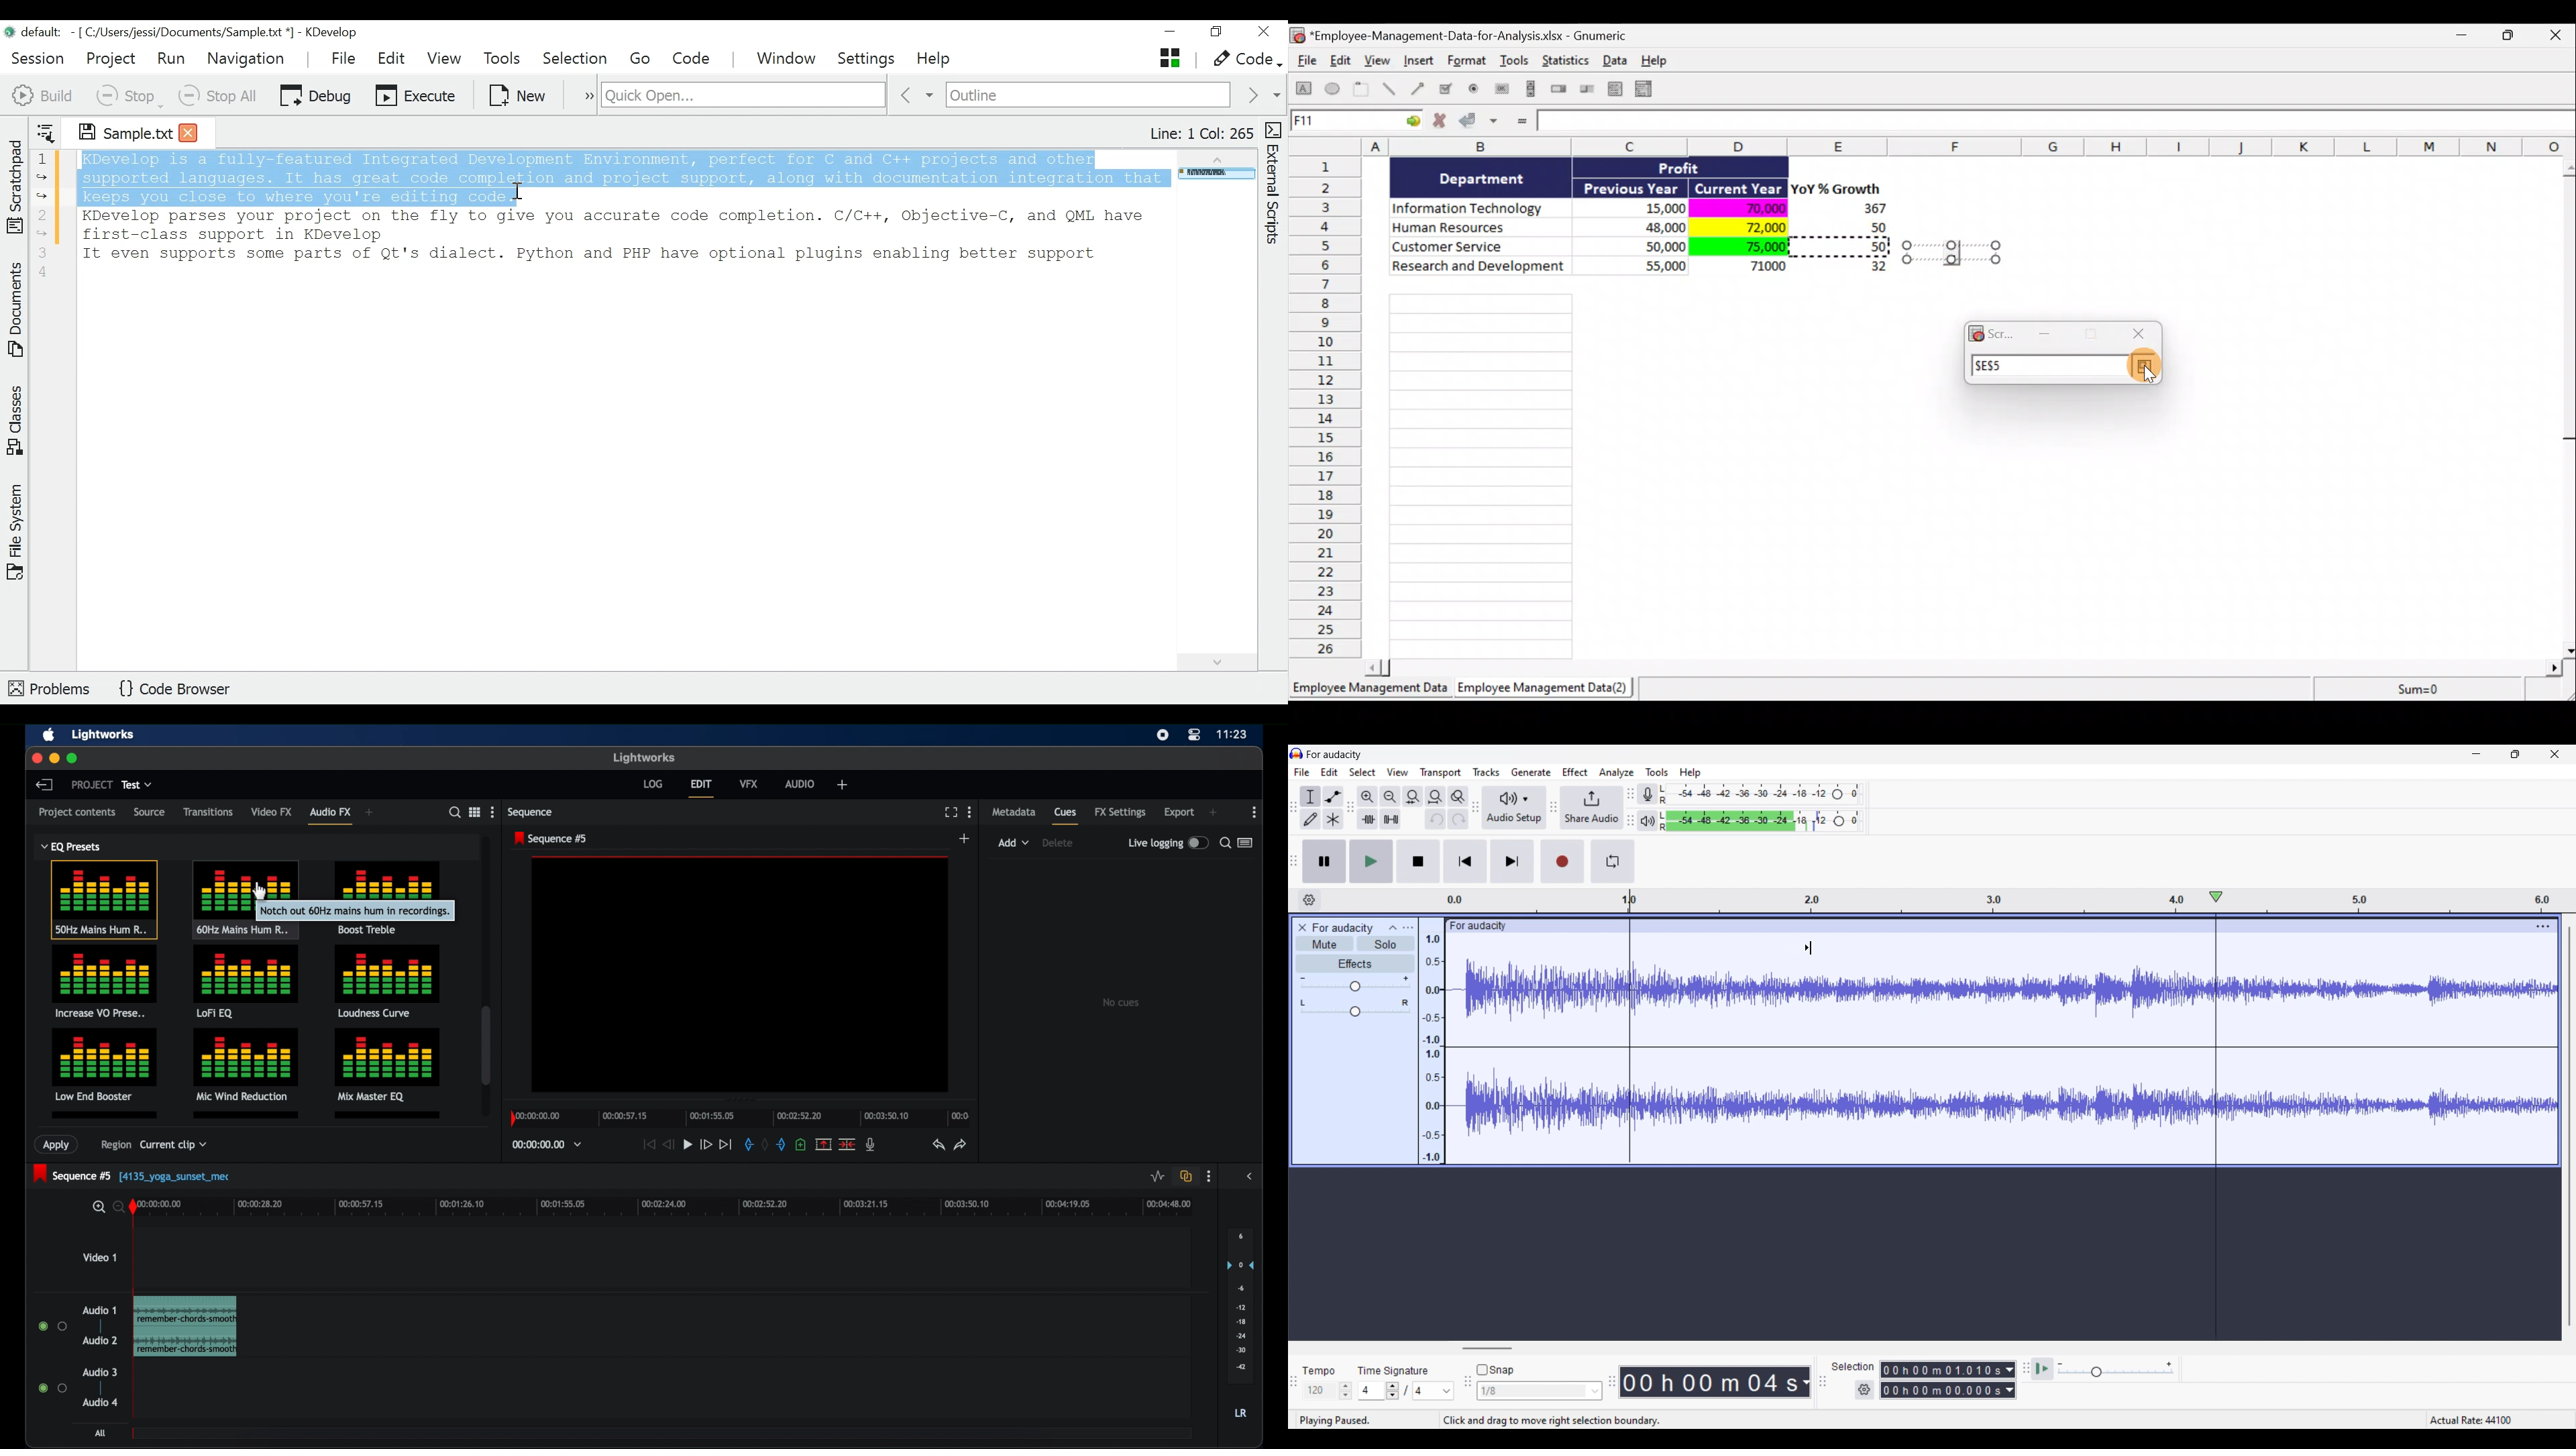 The width and height of the screenshot is (2576, 1456). I want to click on 0 0 h 0 0 m 0 0 0 0 0 s     0 0 h 02 m 1 3 0 6 8 s, so click(1941, 1380).